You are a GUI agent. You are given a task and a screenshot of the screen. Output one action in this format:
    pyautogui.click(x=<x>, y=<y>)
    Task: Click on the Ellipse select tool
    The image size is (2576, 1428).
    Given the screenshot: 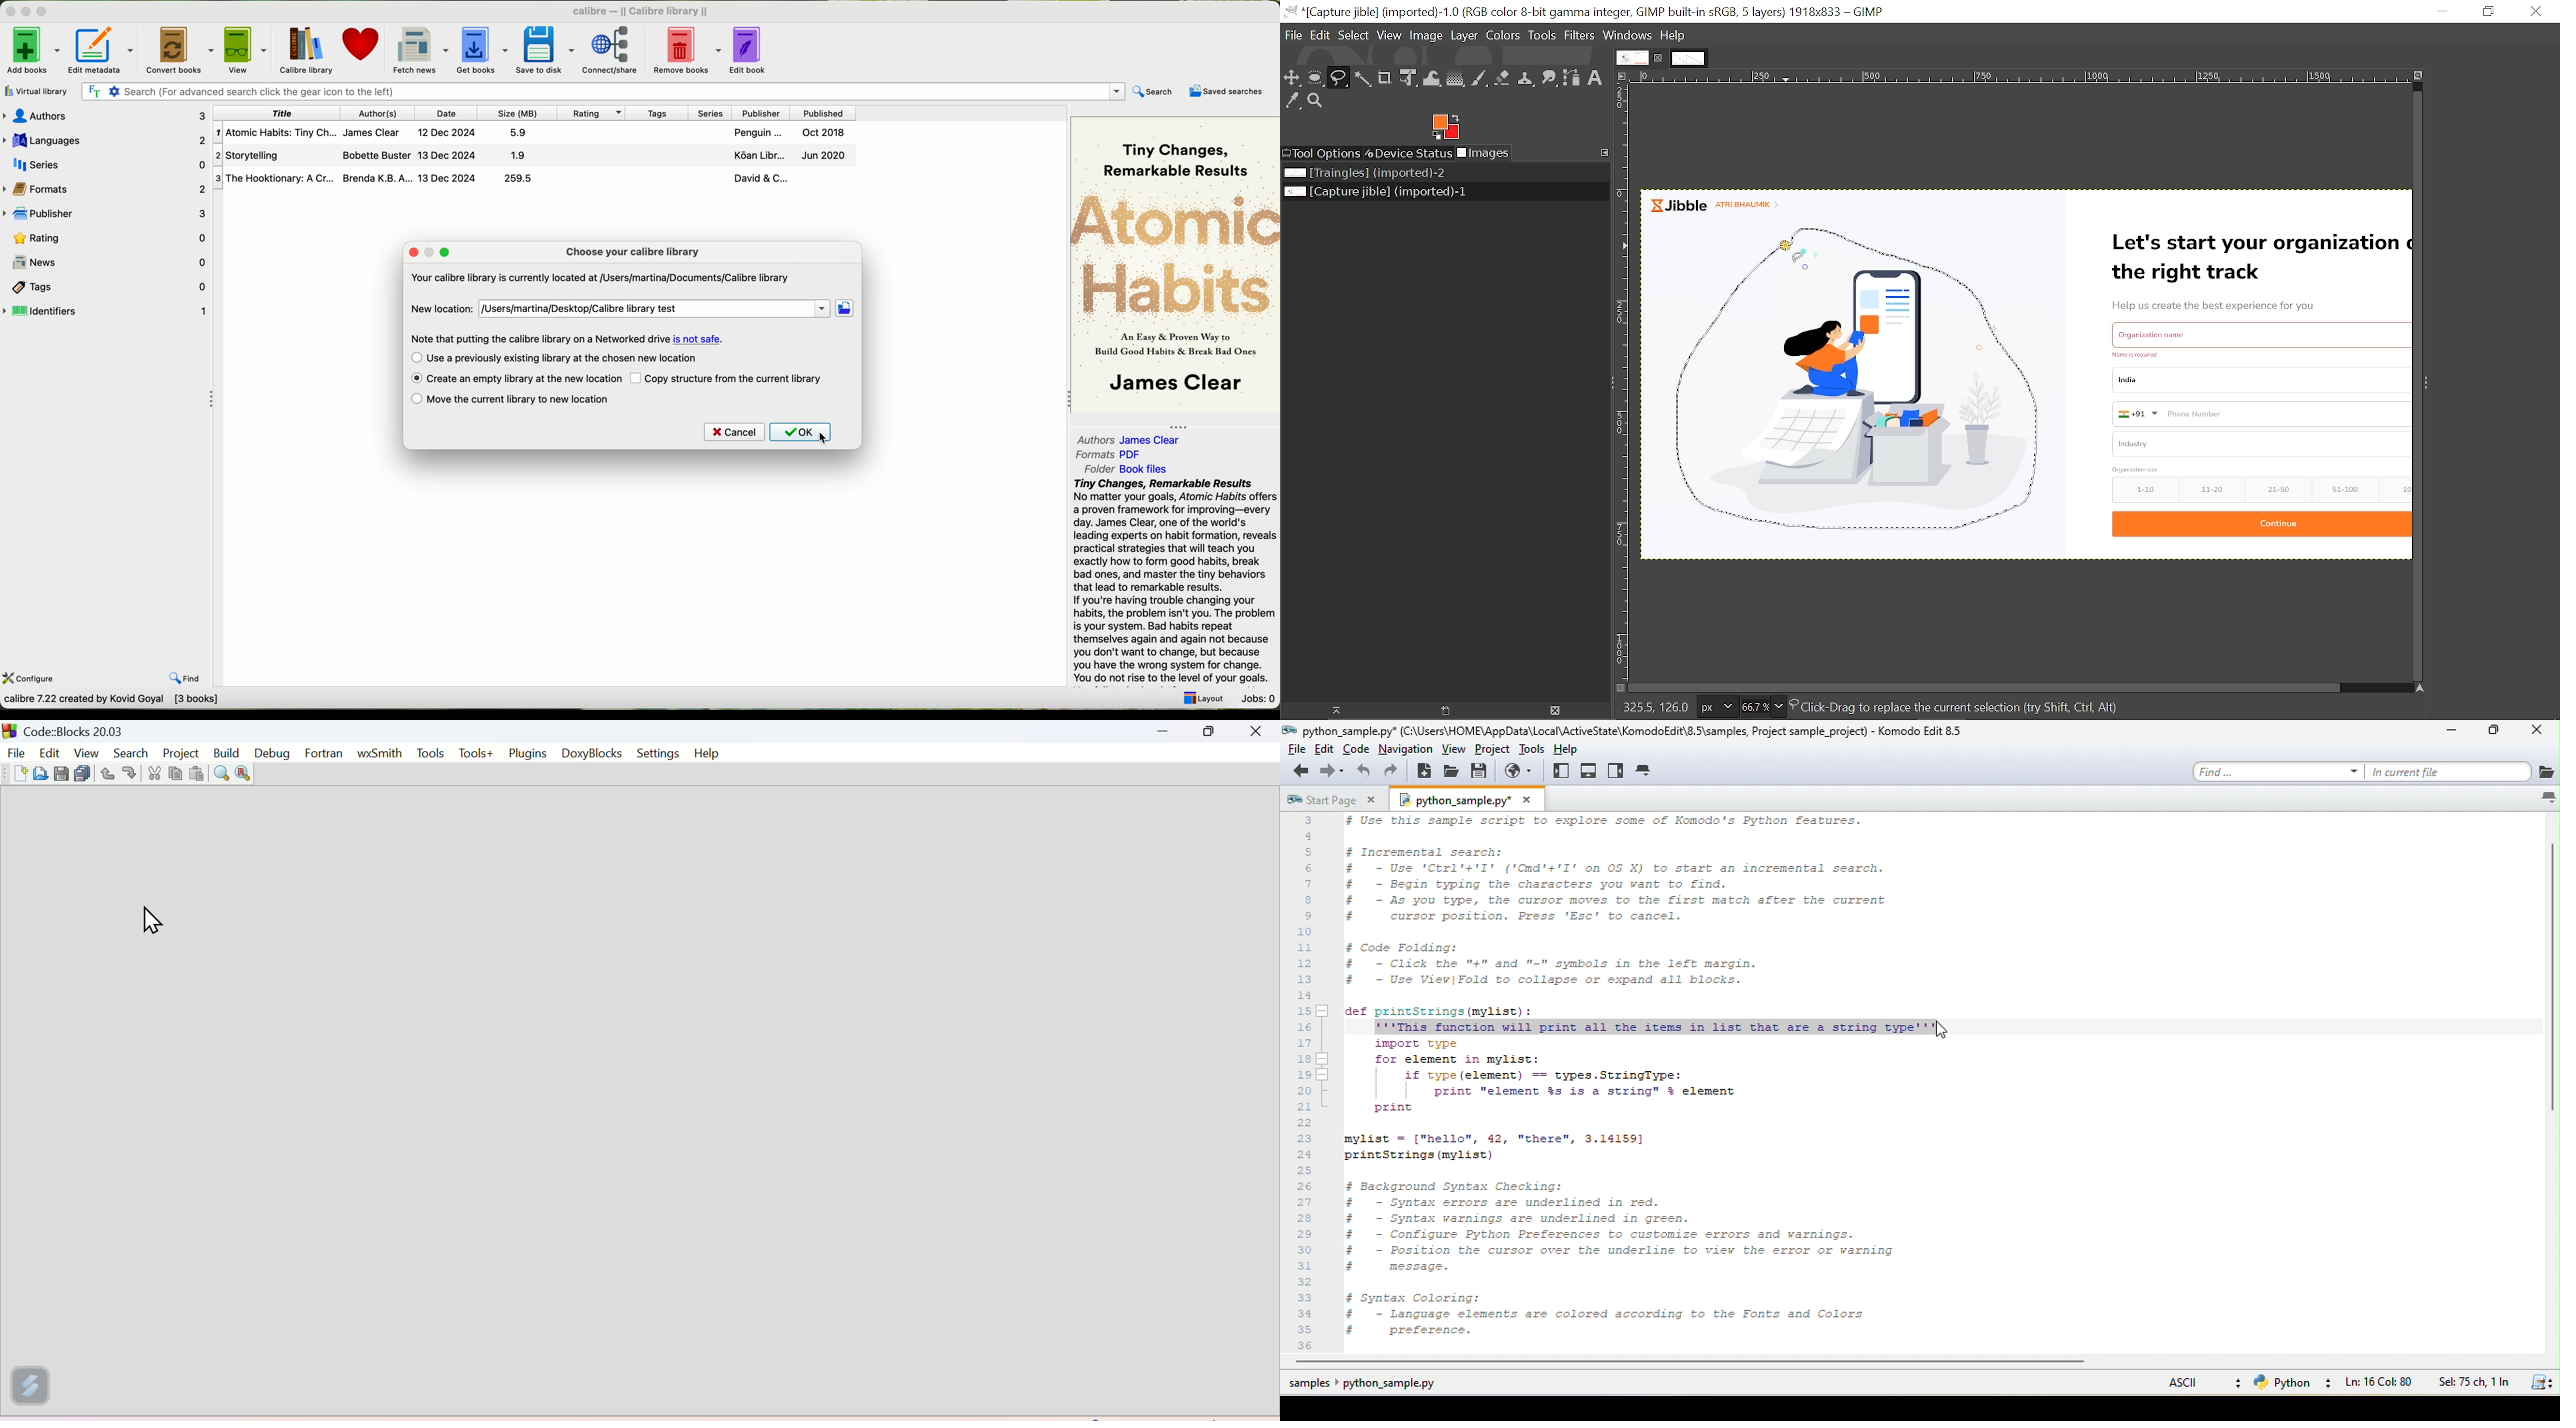 What is the action you would take?
    pyautogui.click(x=1316, y=79)
    